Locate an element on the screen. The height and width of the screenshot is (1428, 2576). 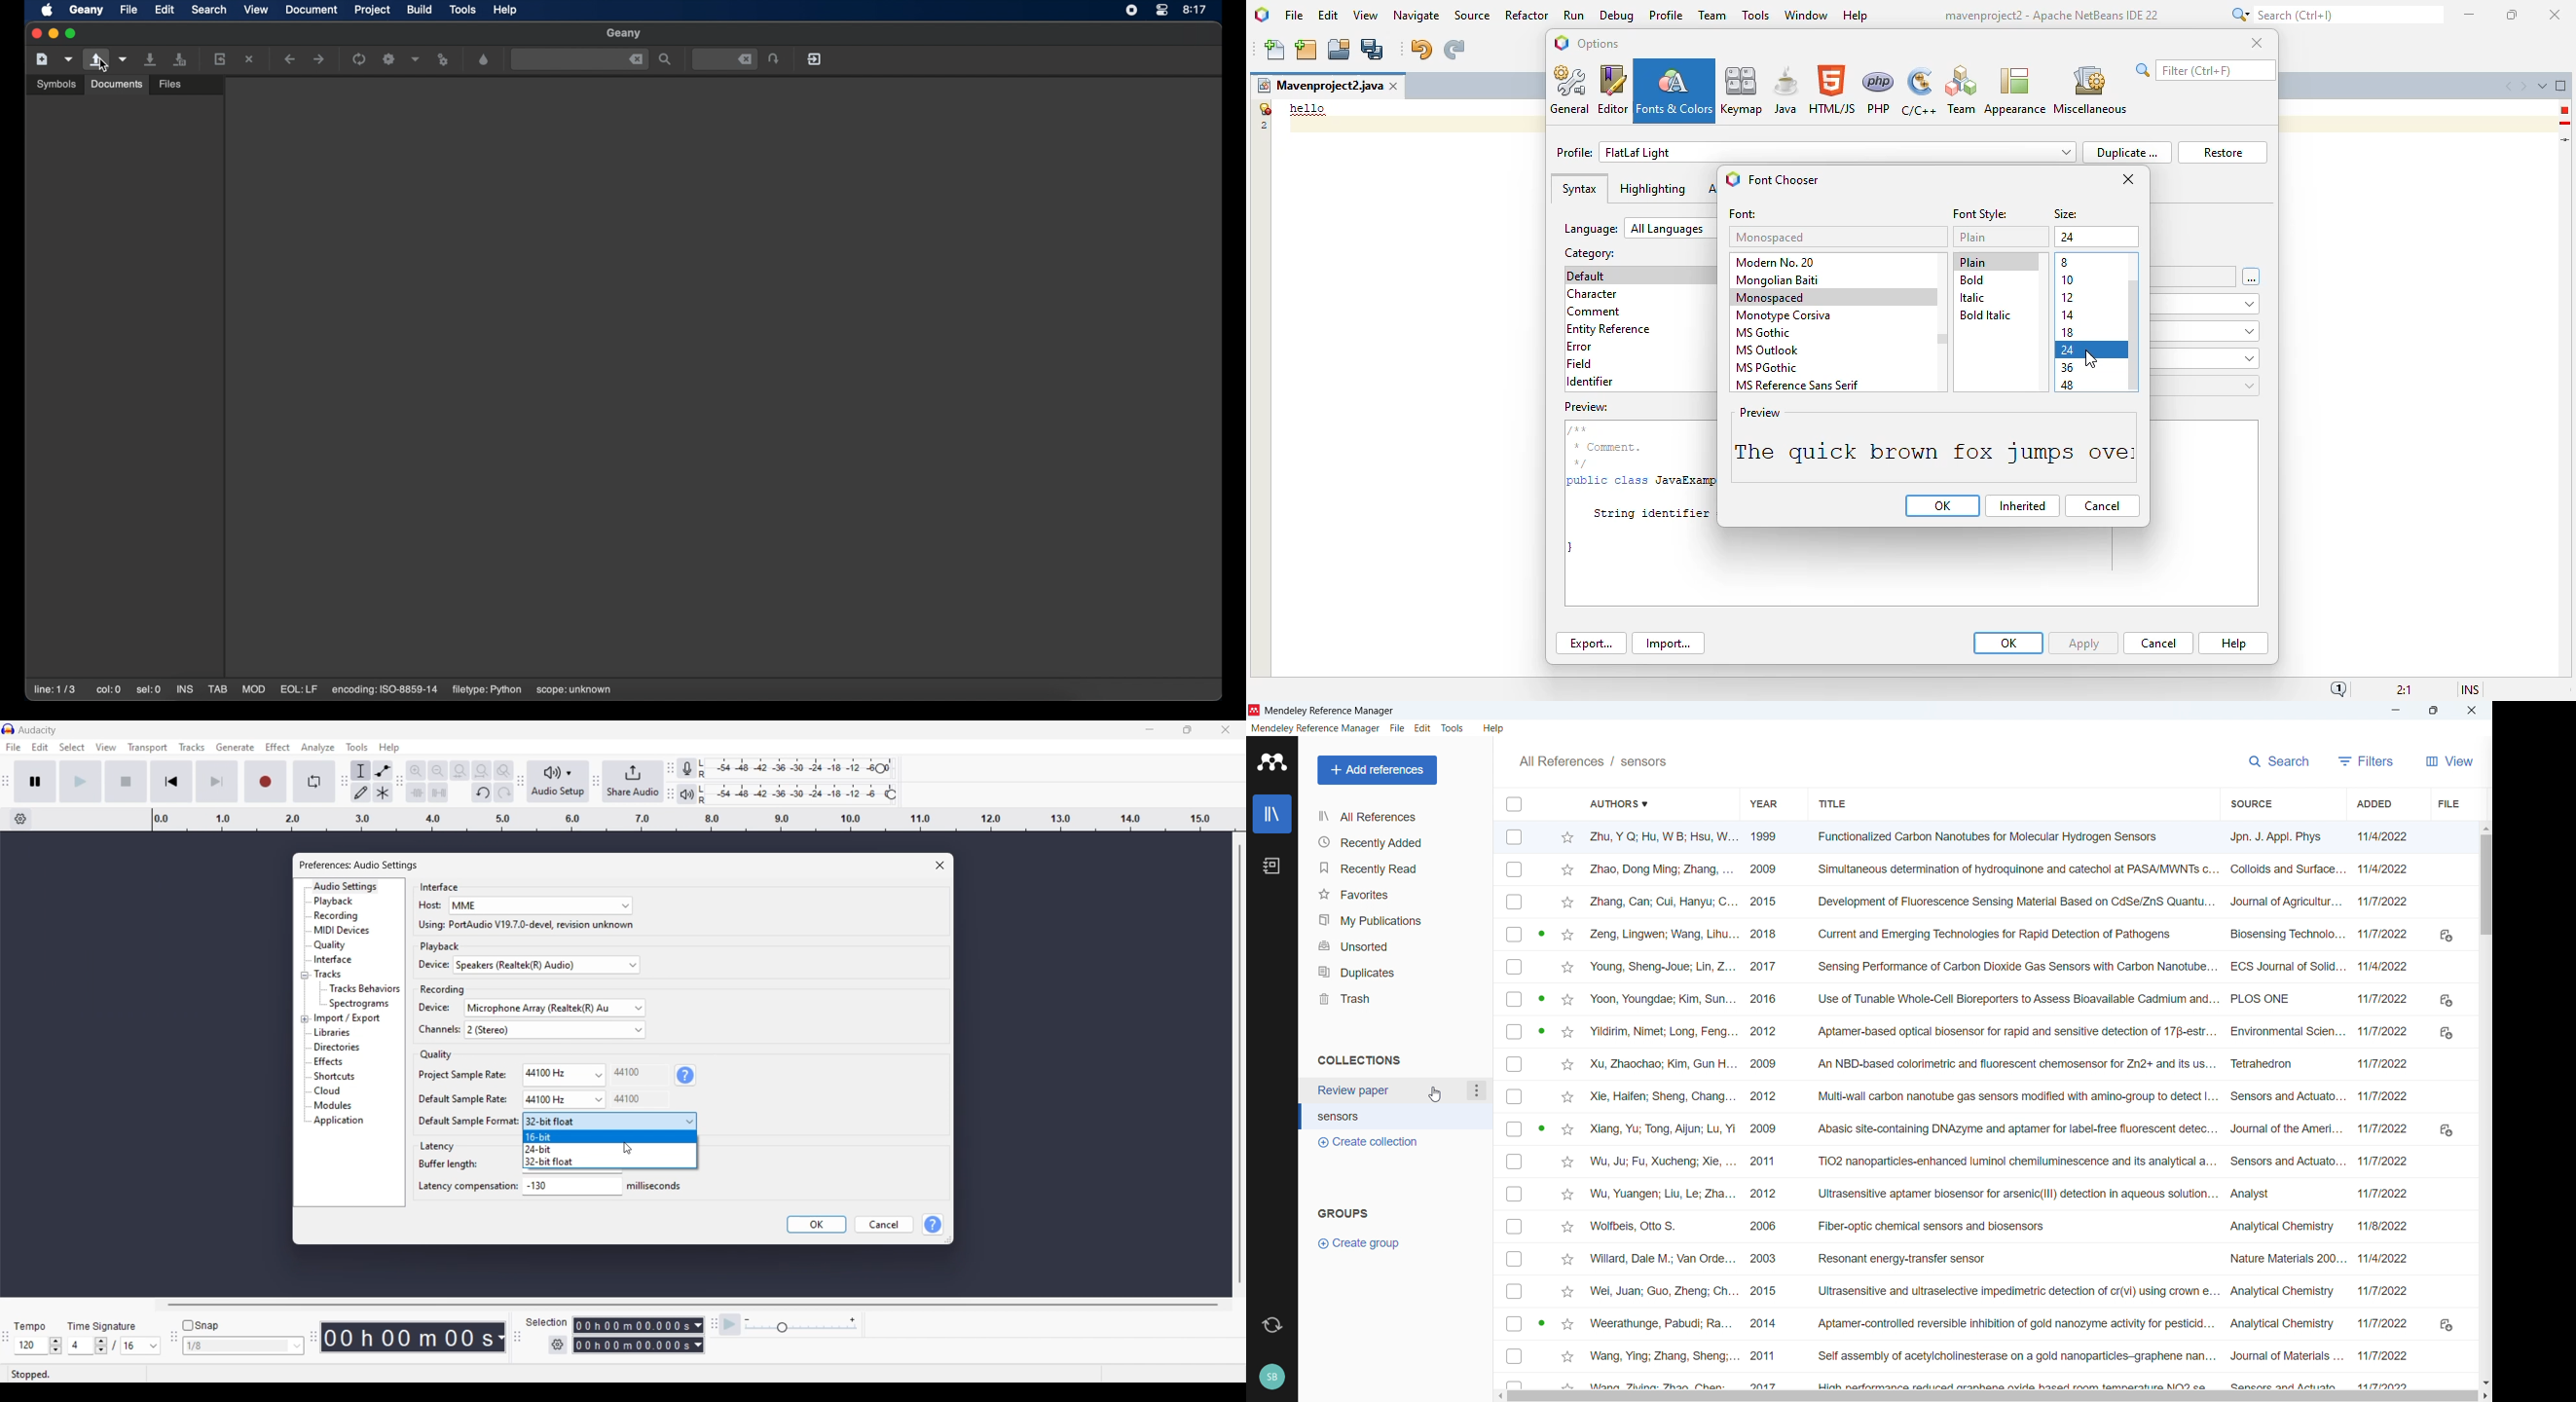
Selection settings is located at coordinates (558, 1345).